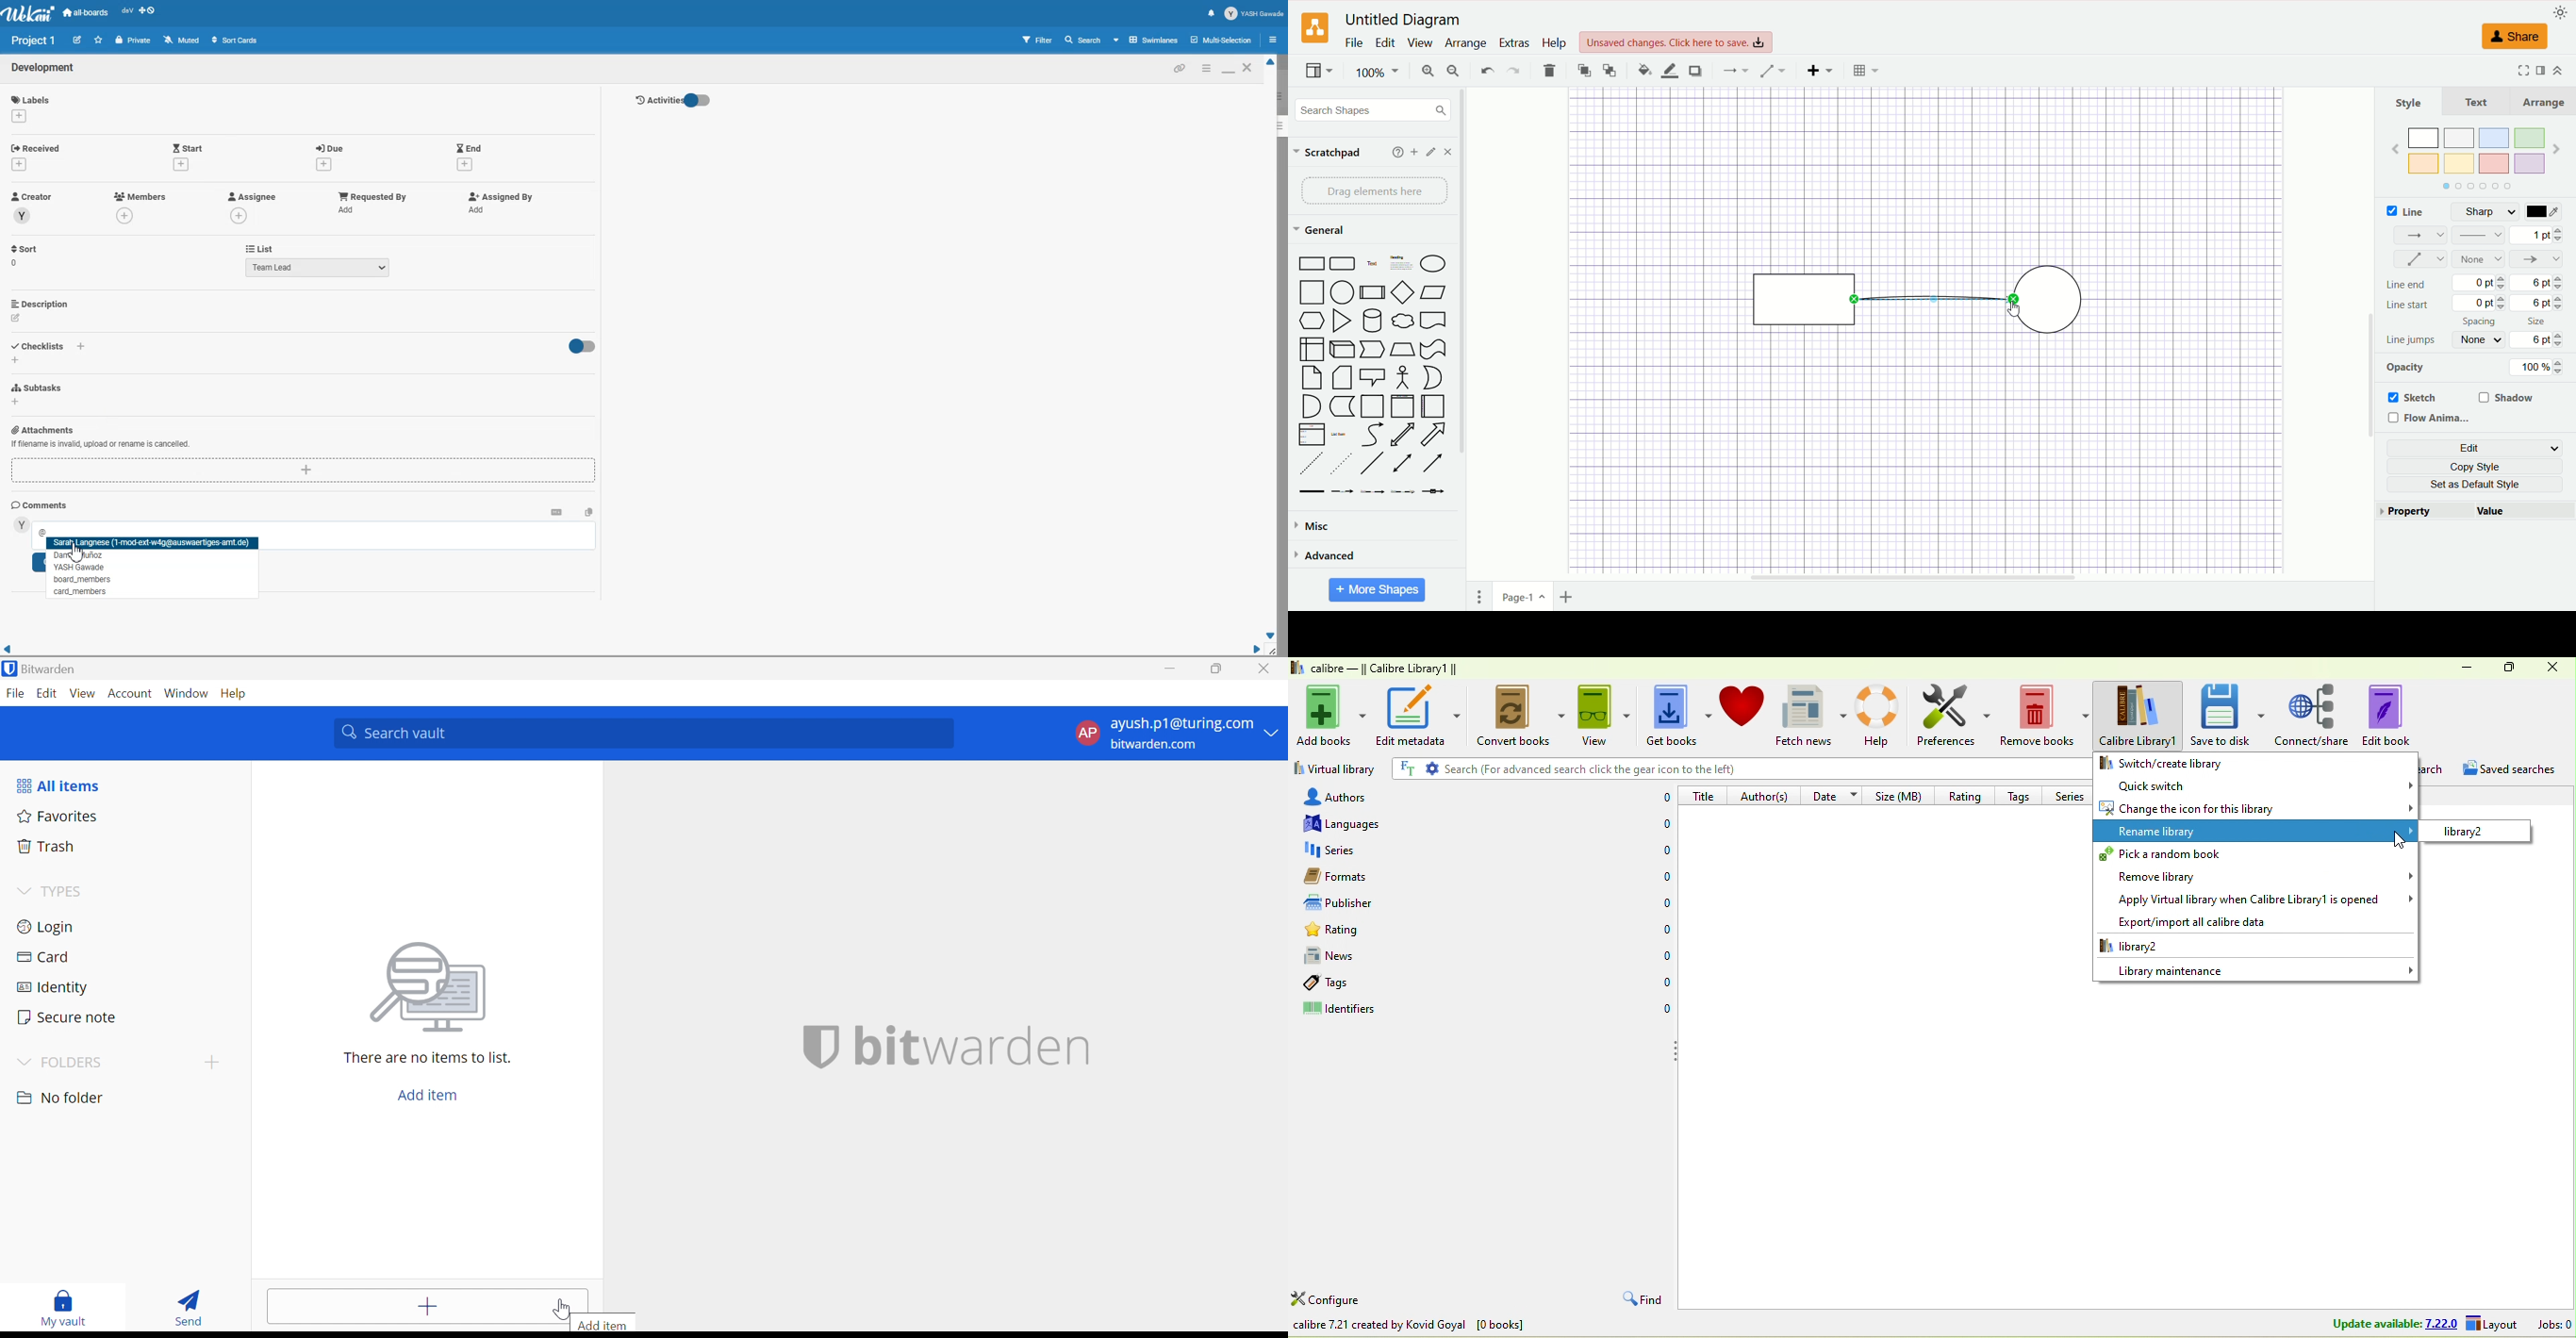  What do you see at coordinates (2477, 448) in the screenshot?
I see `edit` at bounding box center [2477, 448].